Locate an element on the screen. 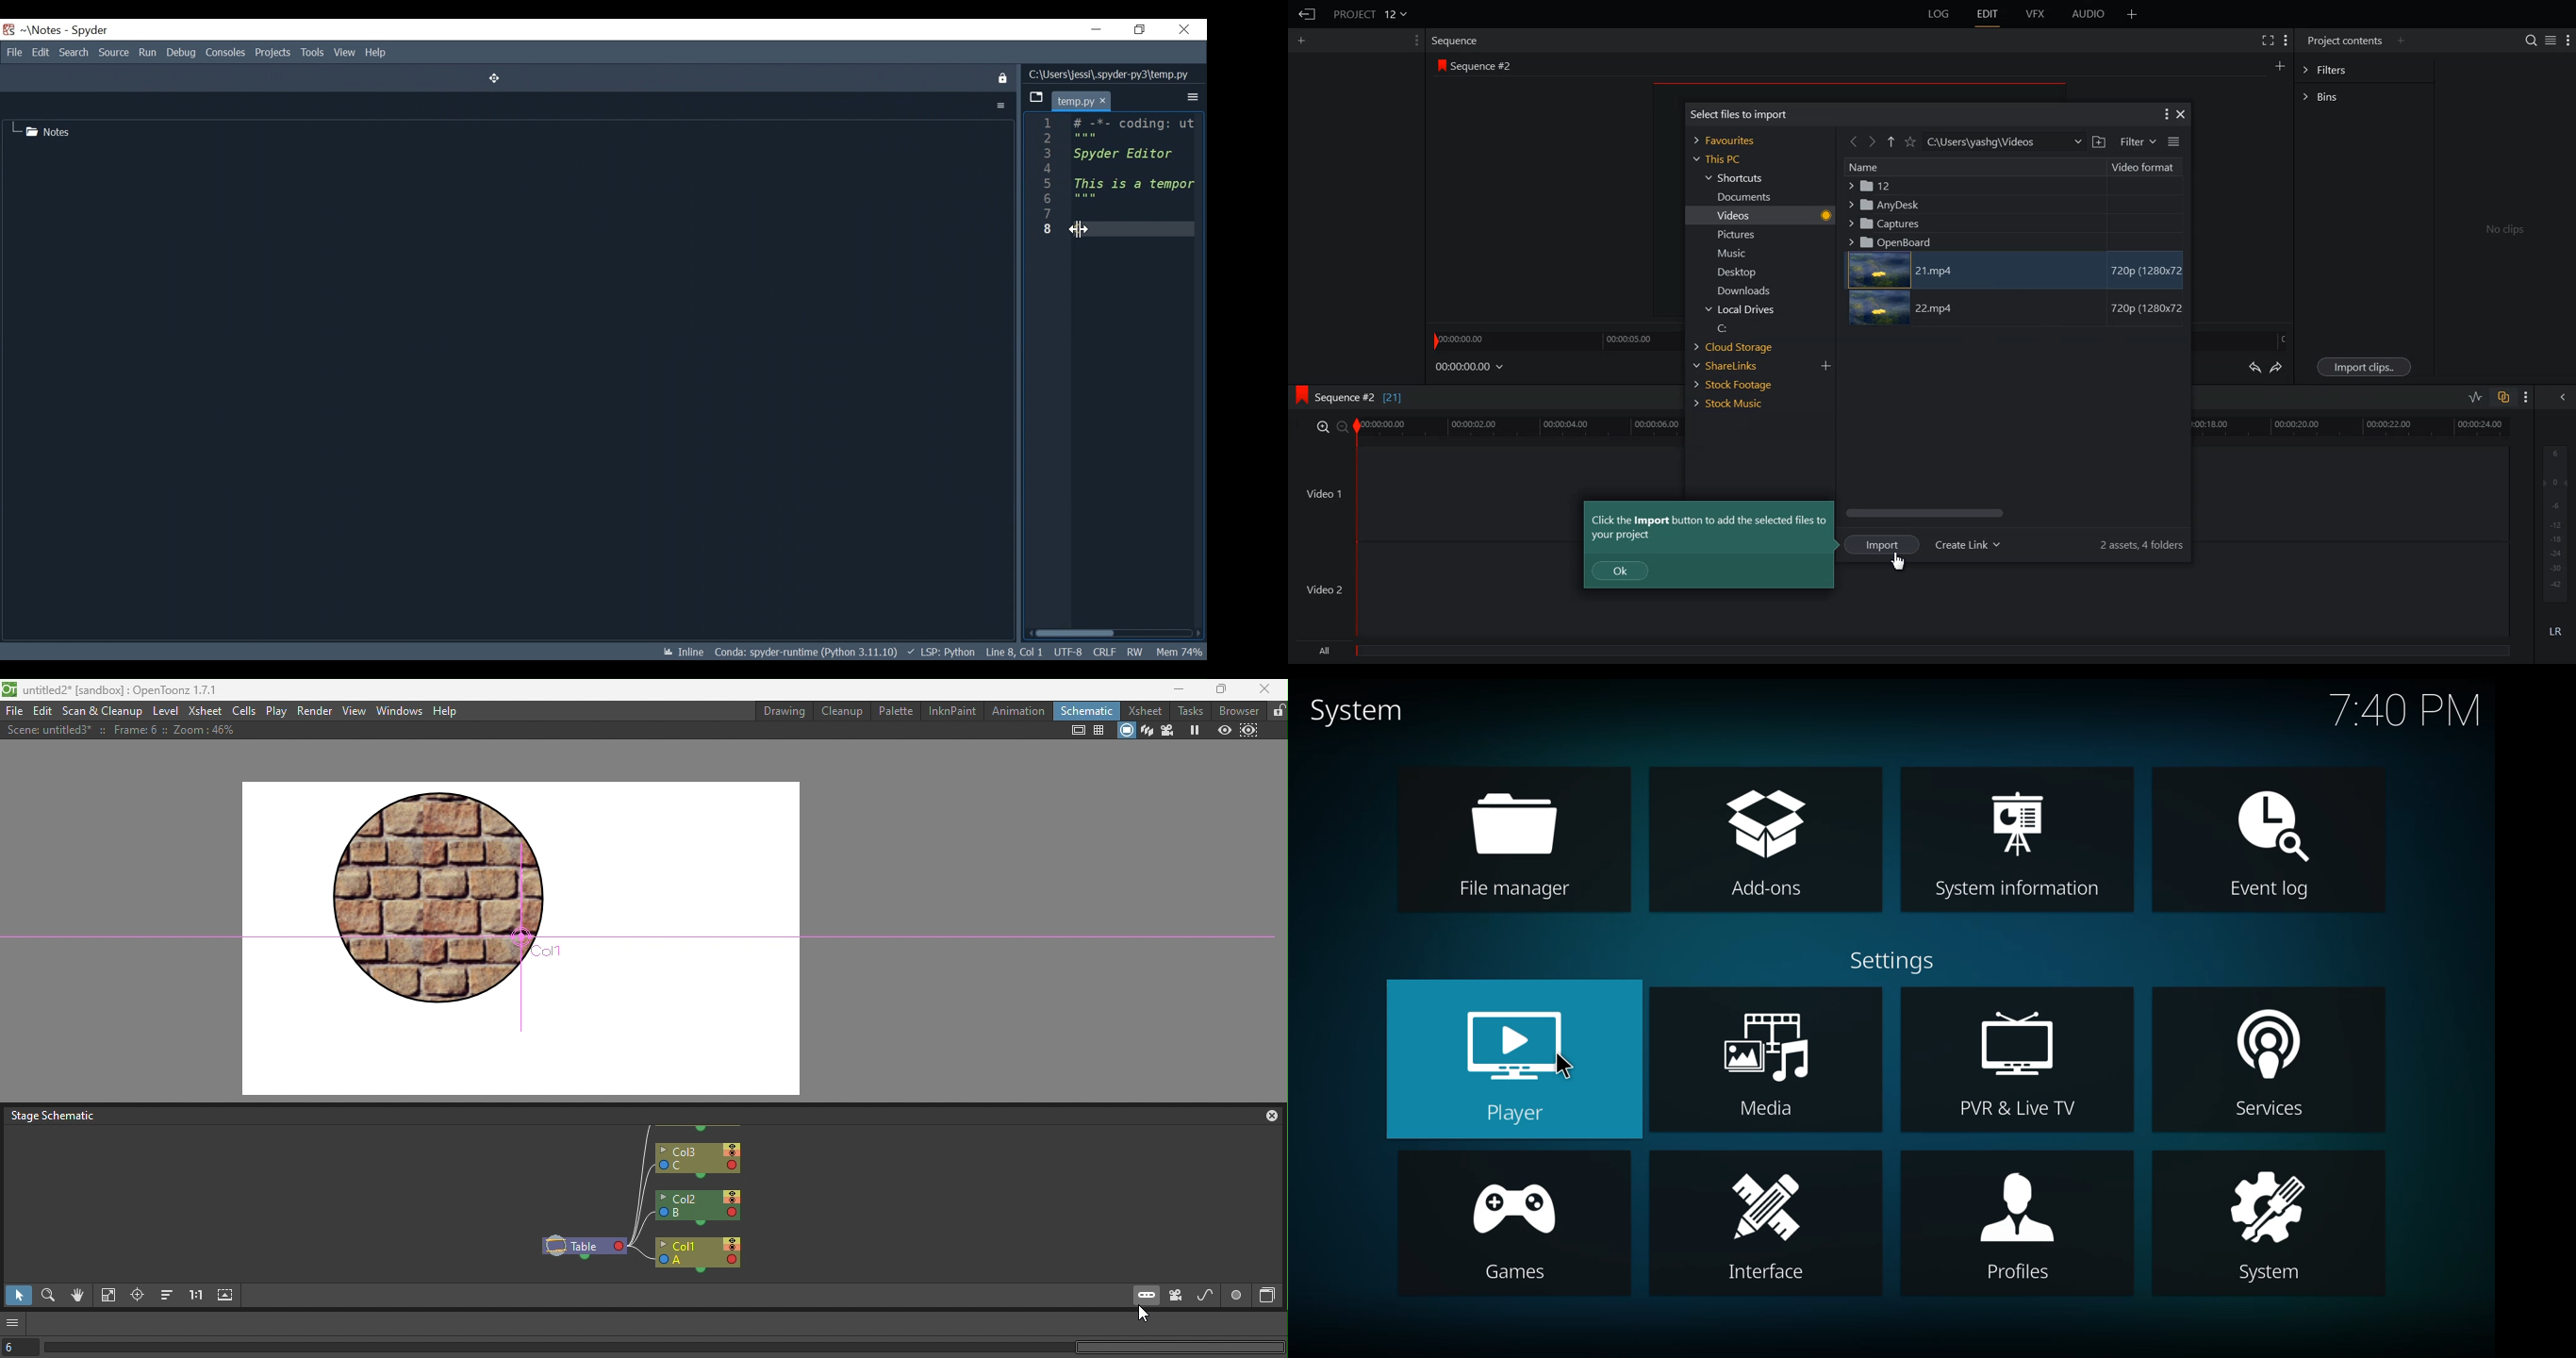 Image resolution: width=2576 pixels, height=1372 pixels. Filter is located at coordinates (2136, 142).